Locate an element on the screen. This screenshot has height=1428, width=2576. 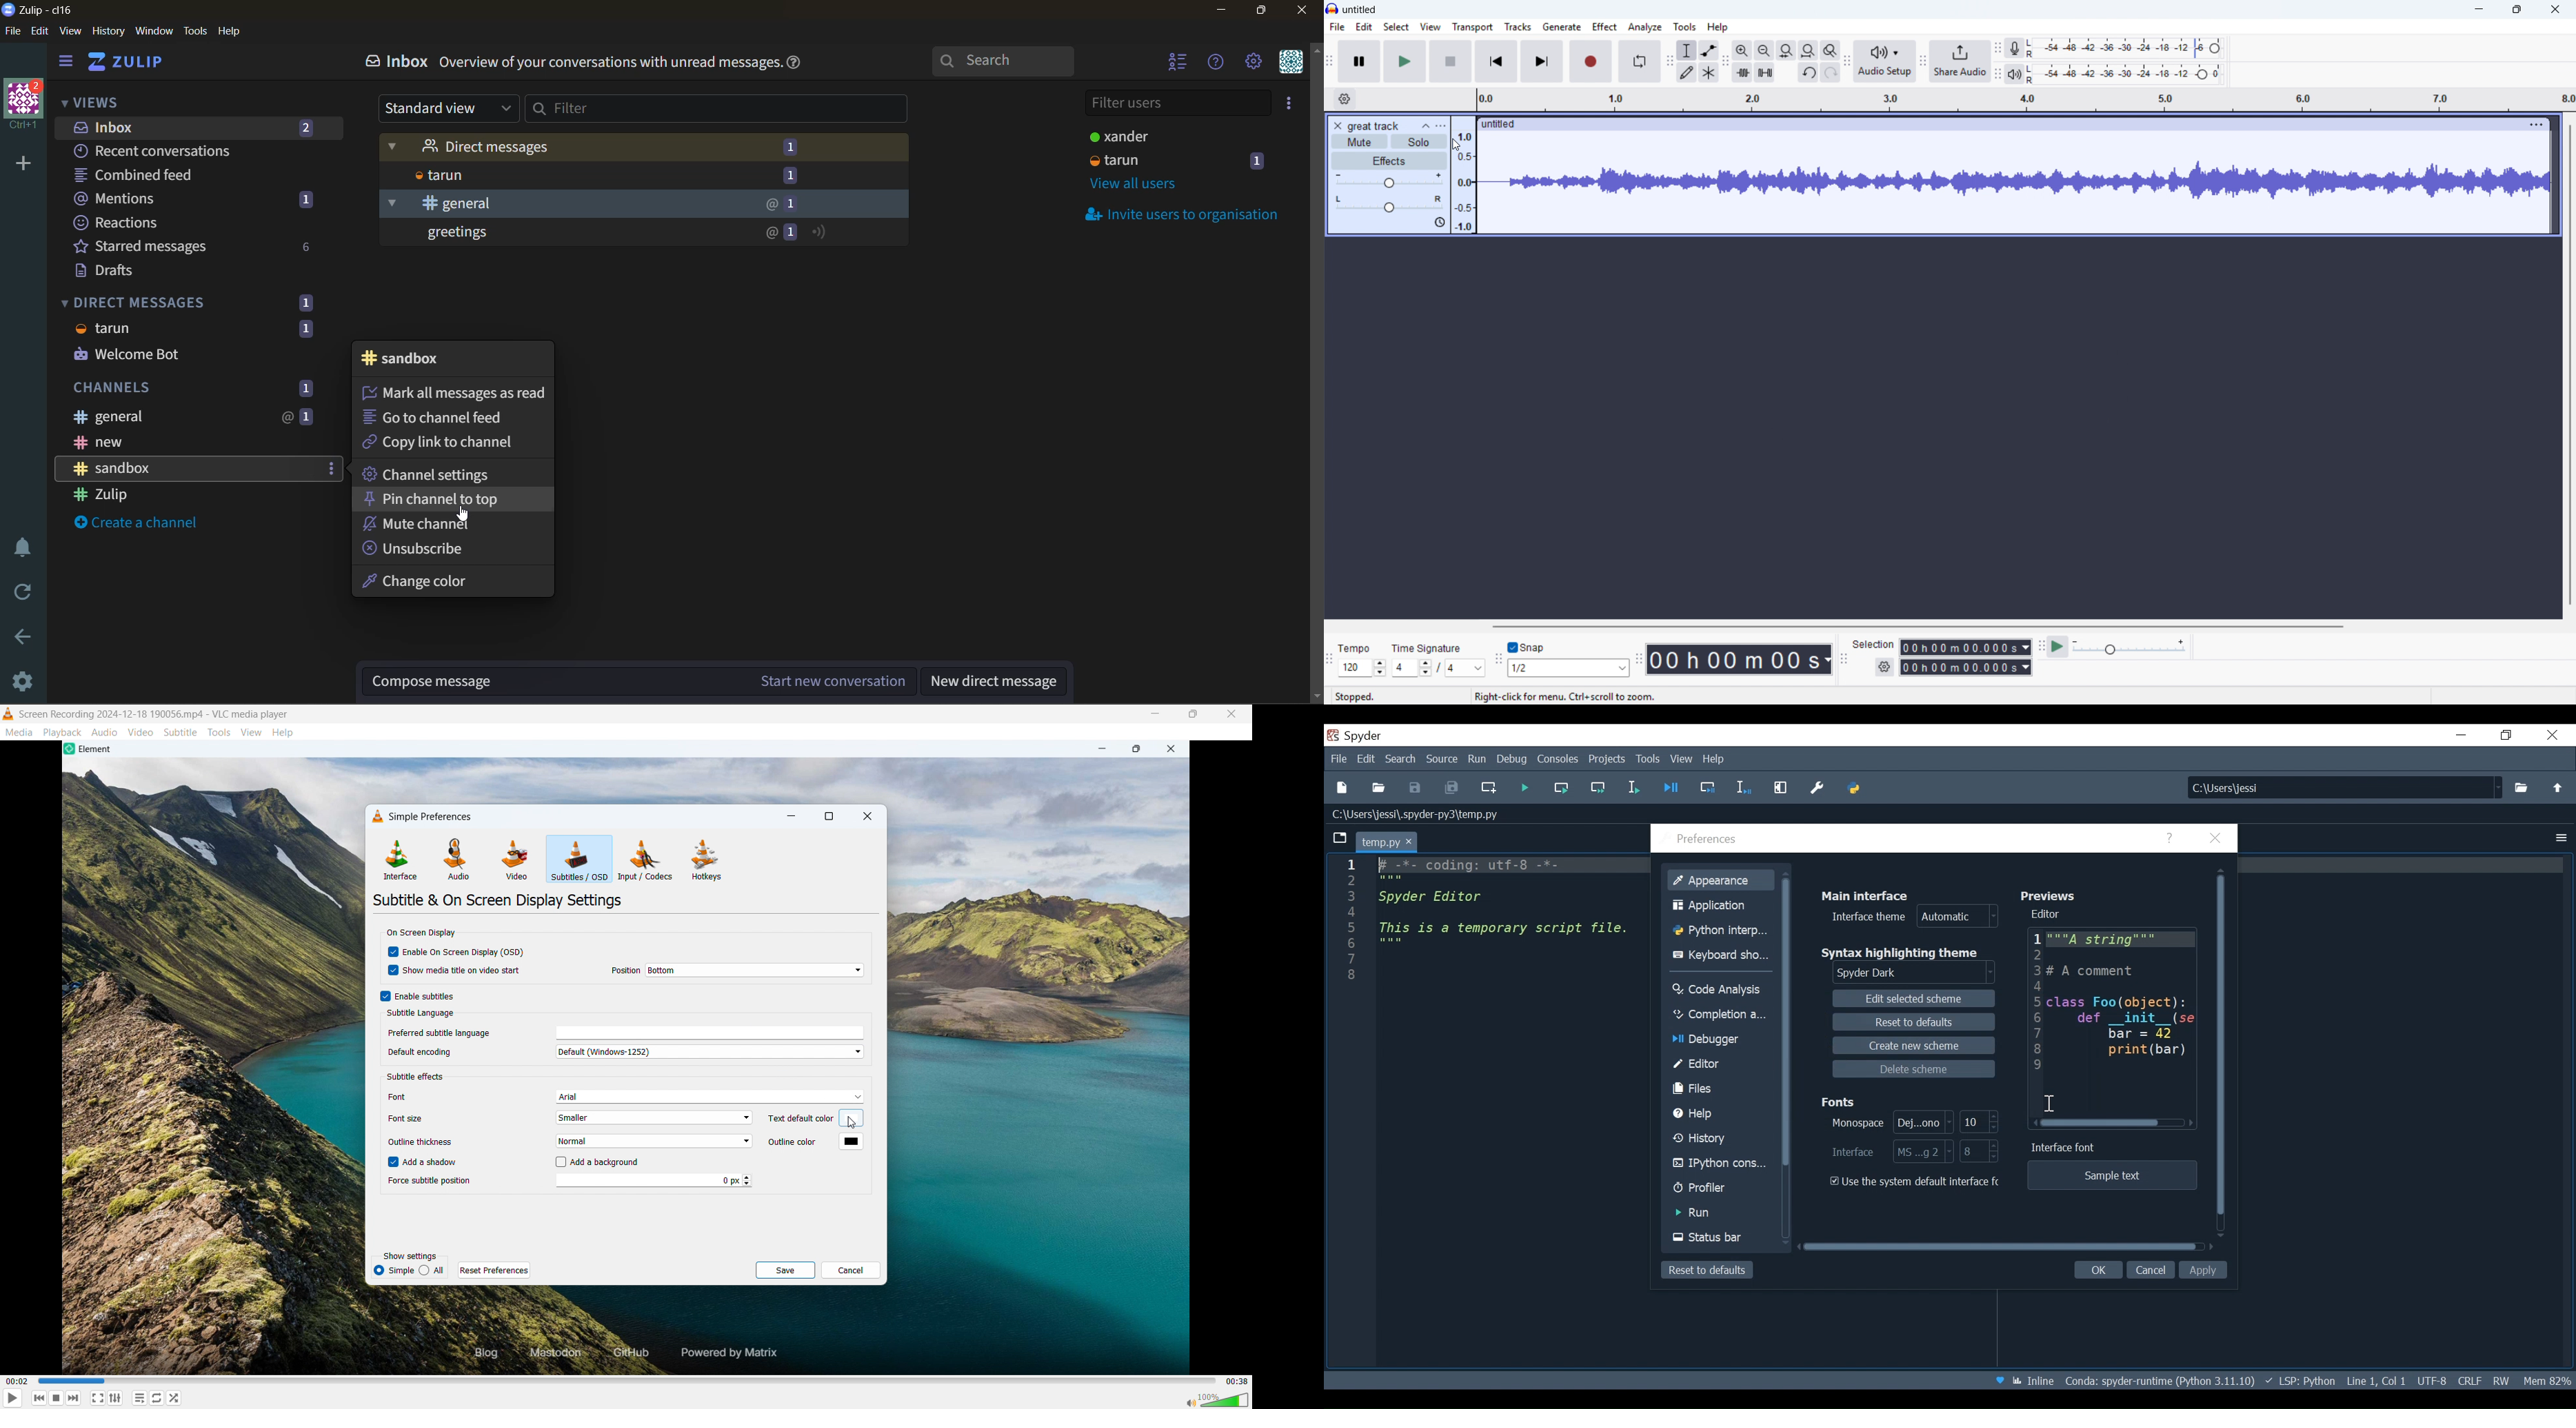
checkbox is located at coordinates (389, 1161).